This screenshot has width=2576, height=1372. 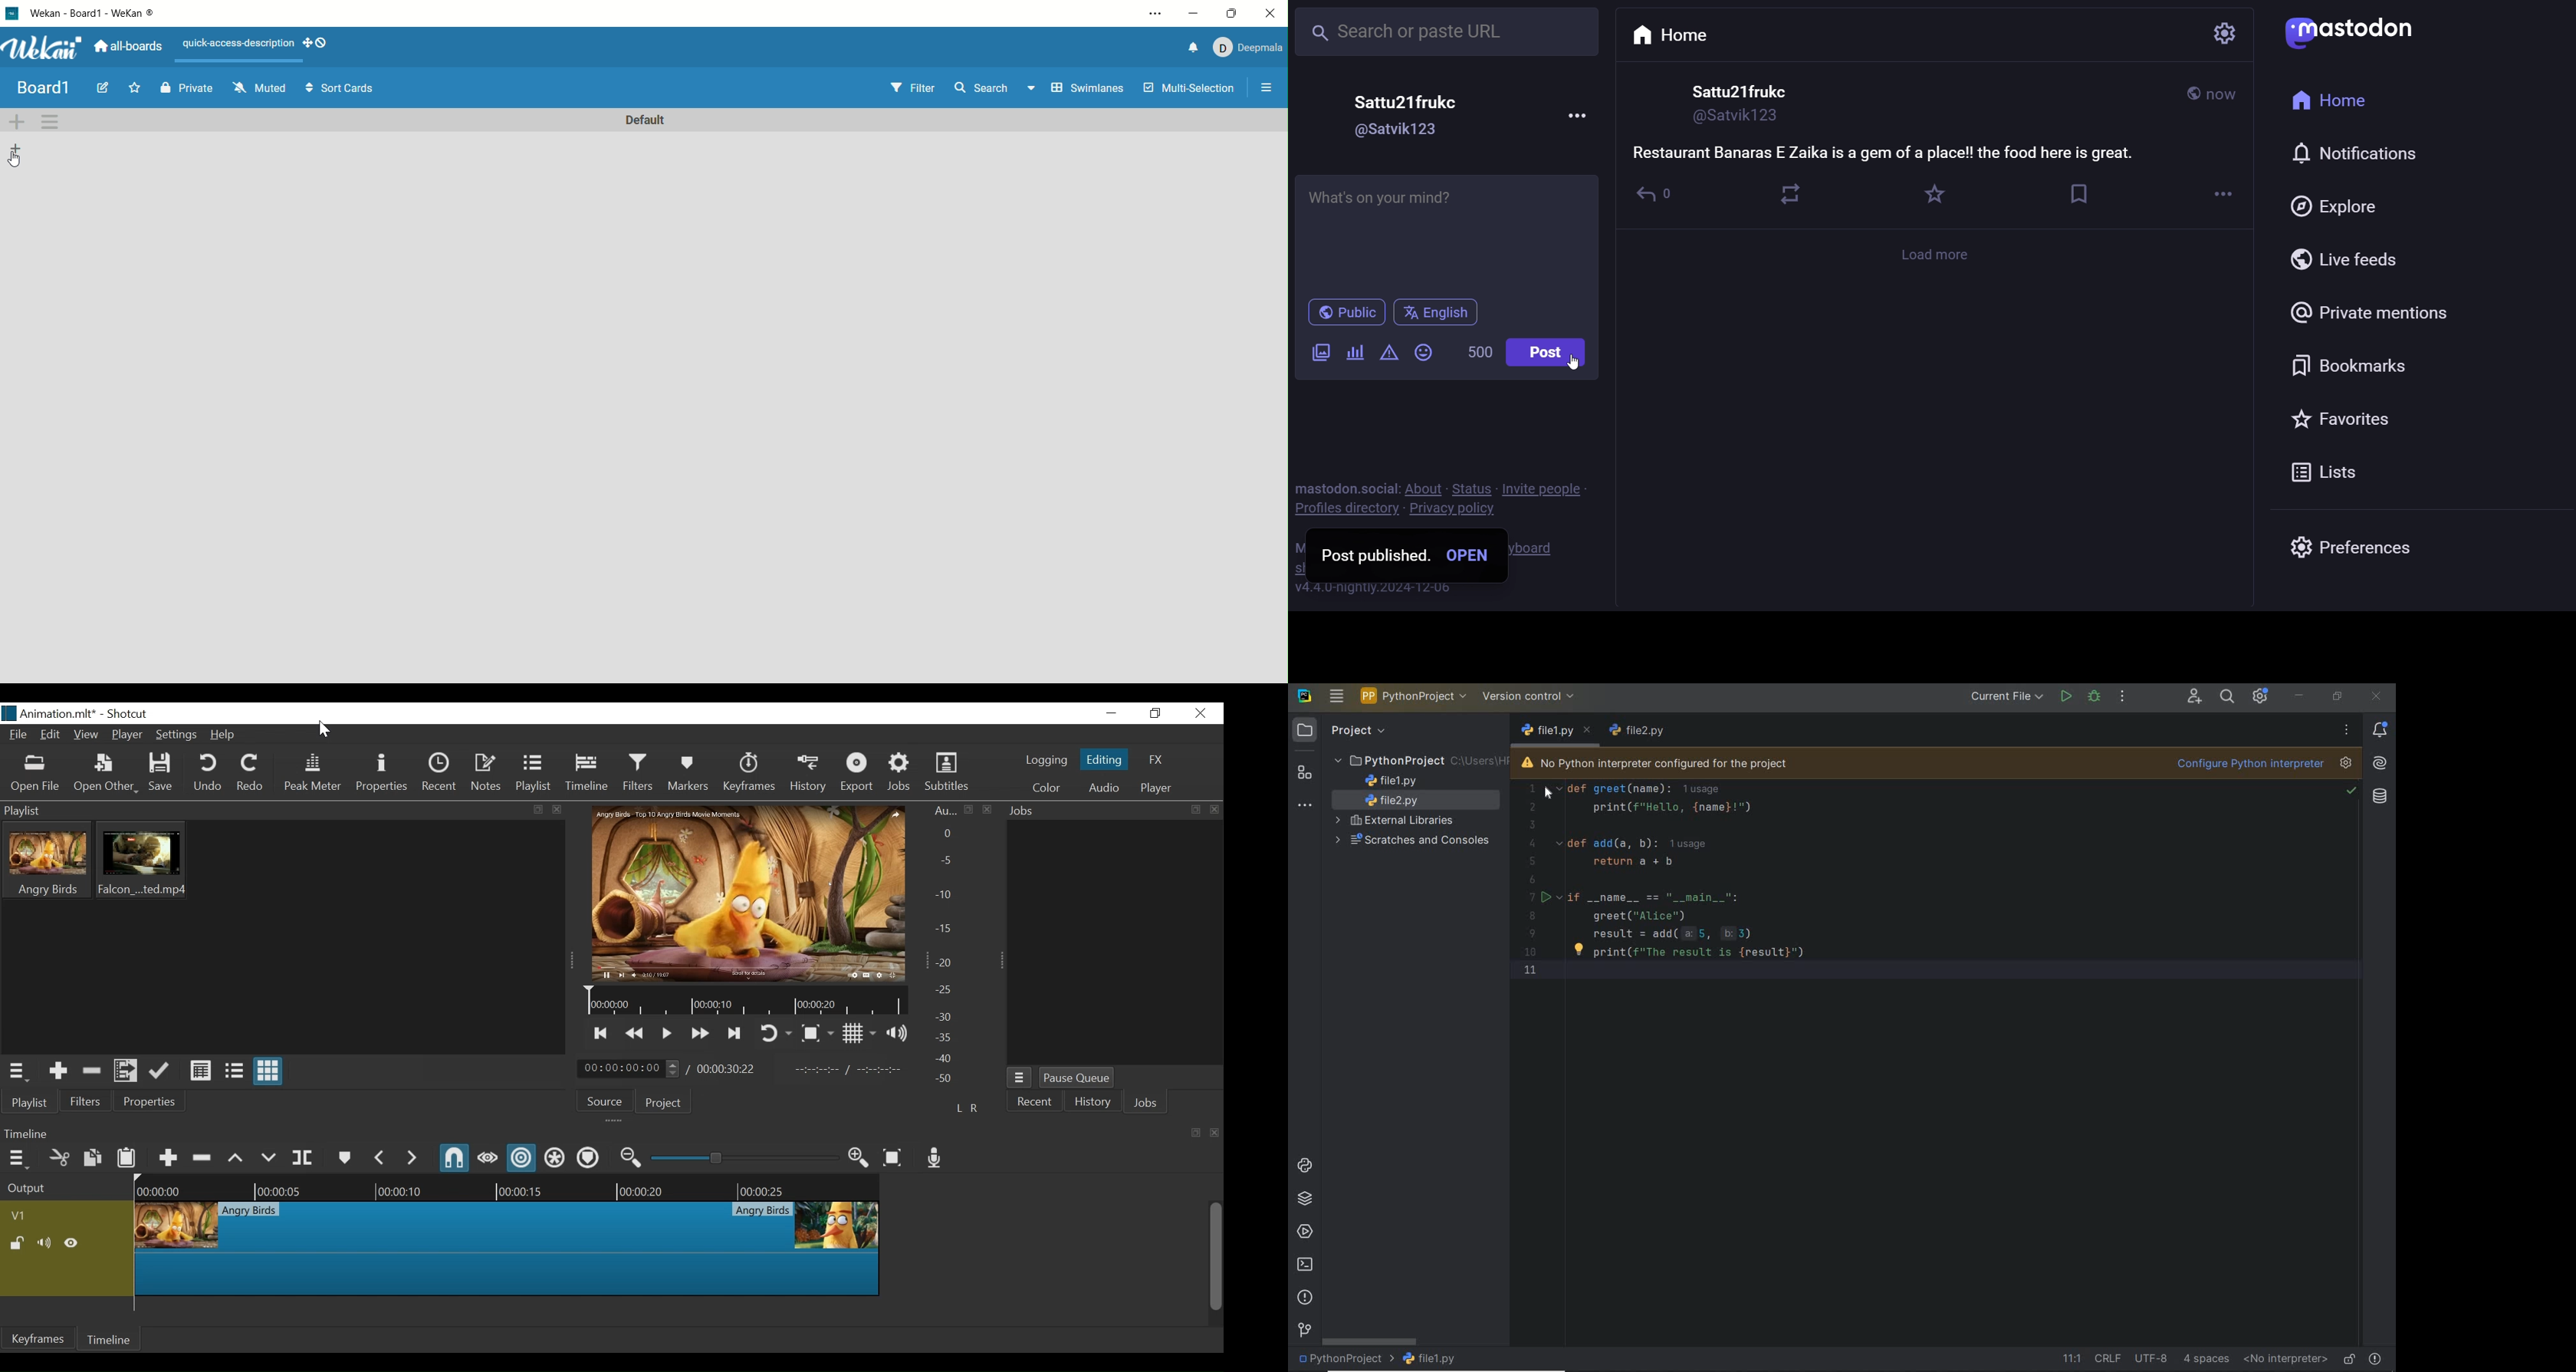 What do you see at coordinates (1543, 489) in the screenshot?
I see `invite people` at bounding box center [1543, 489].